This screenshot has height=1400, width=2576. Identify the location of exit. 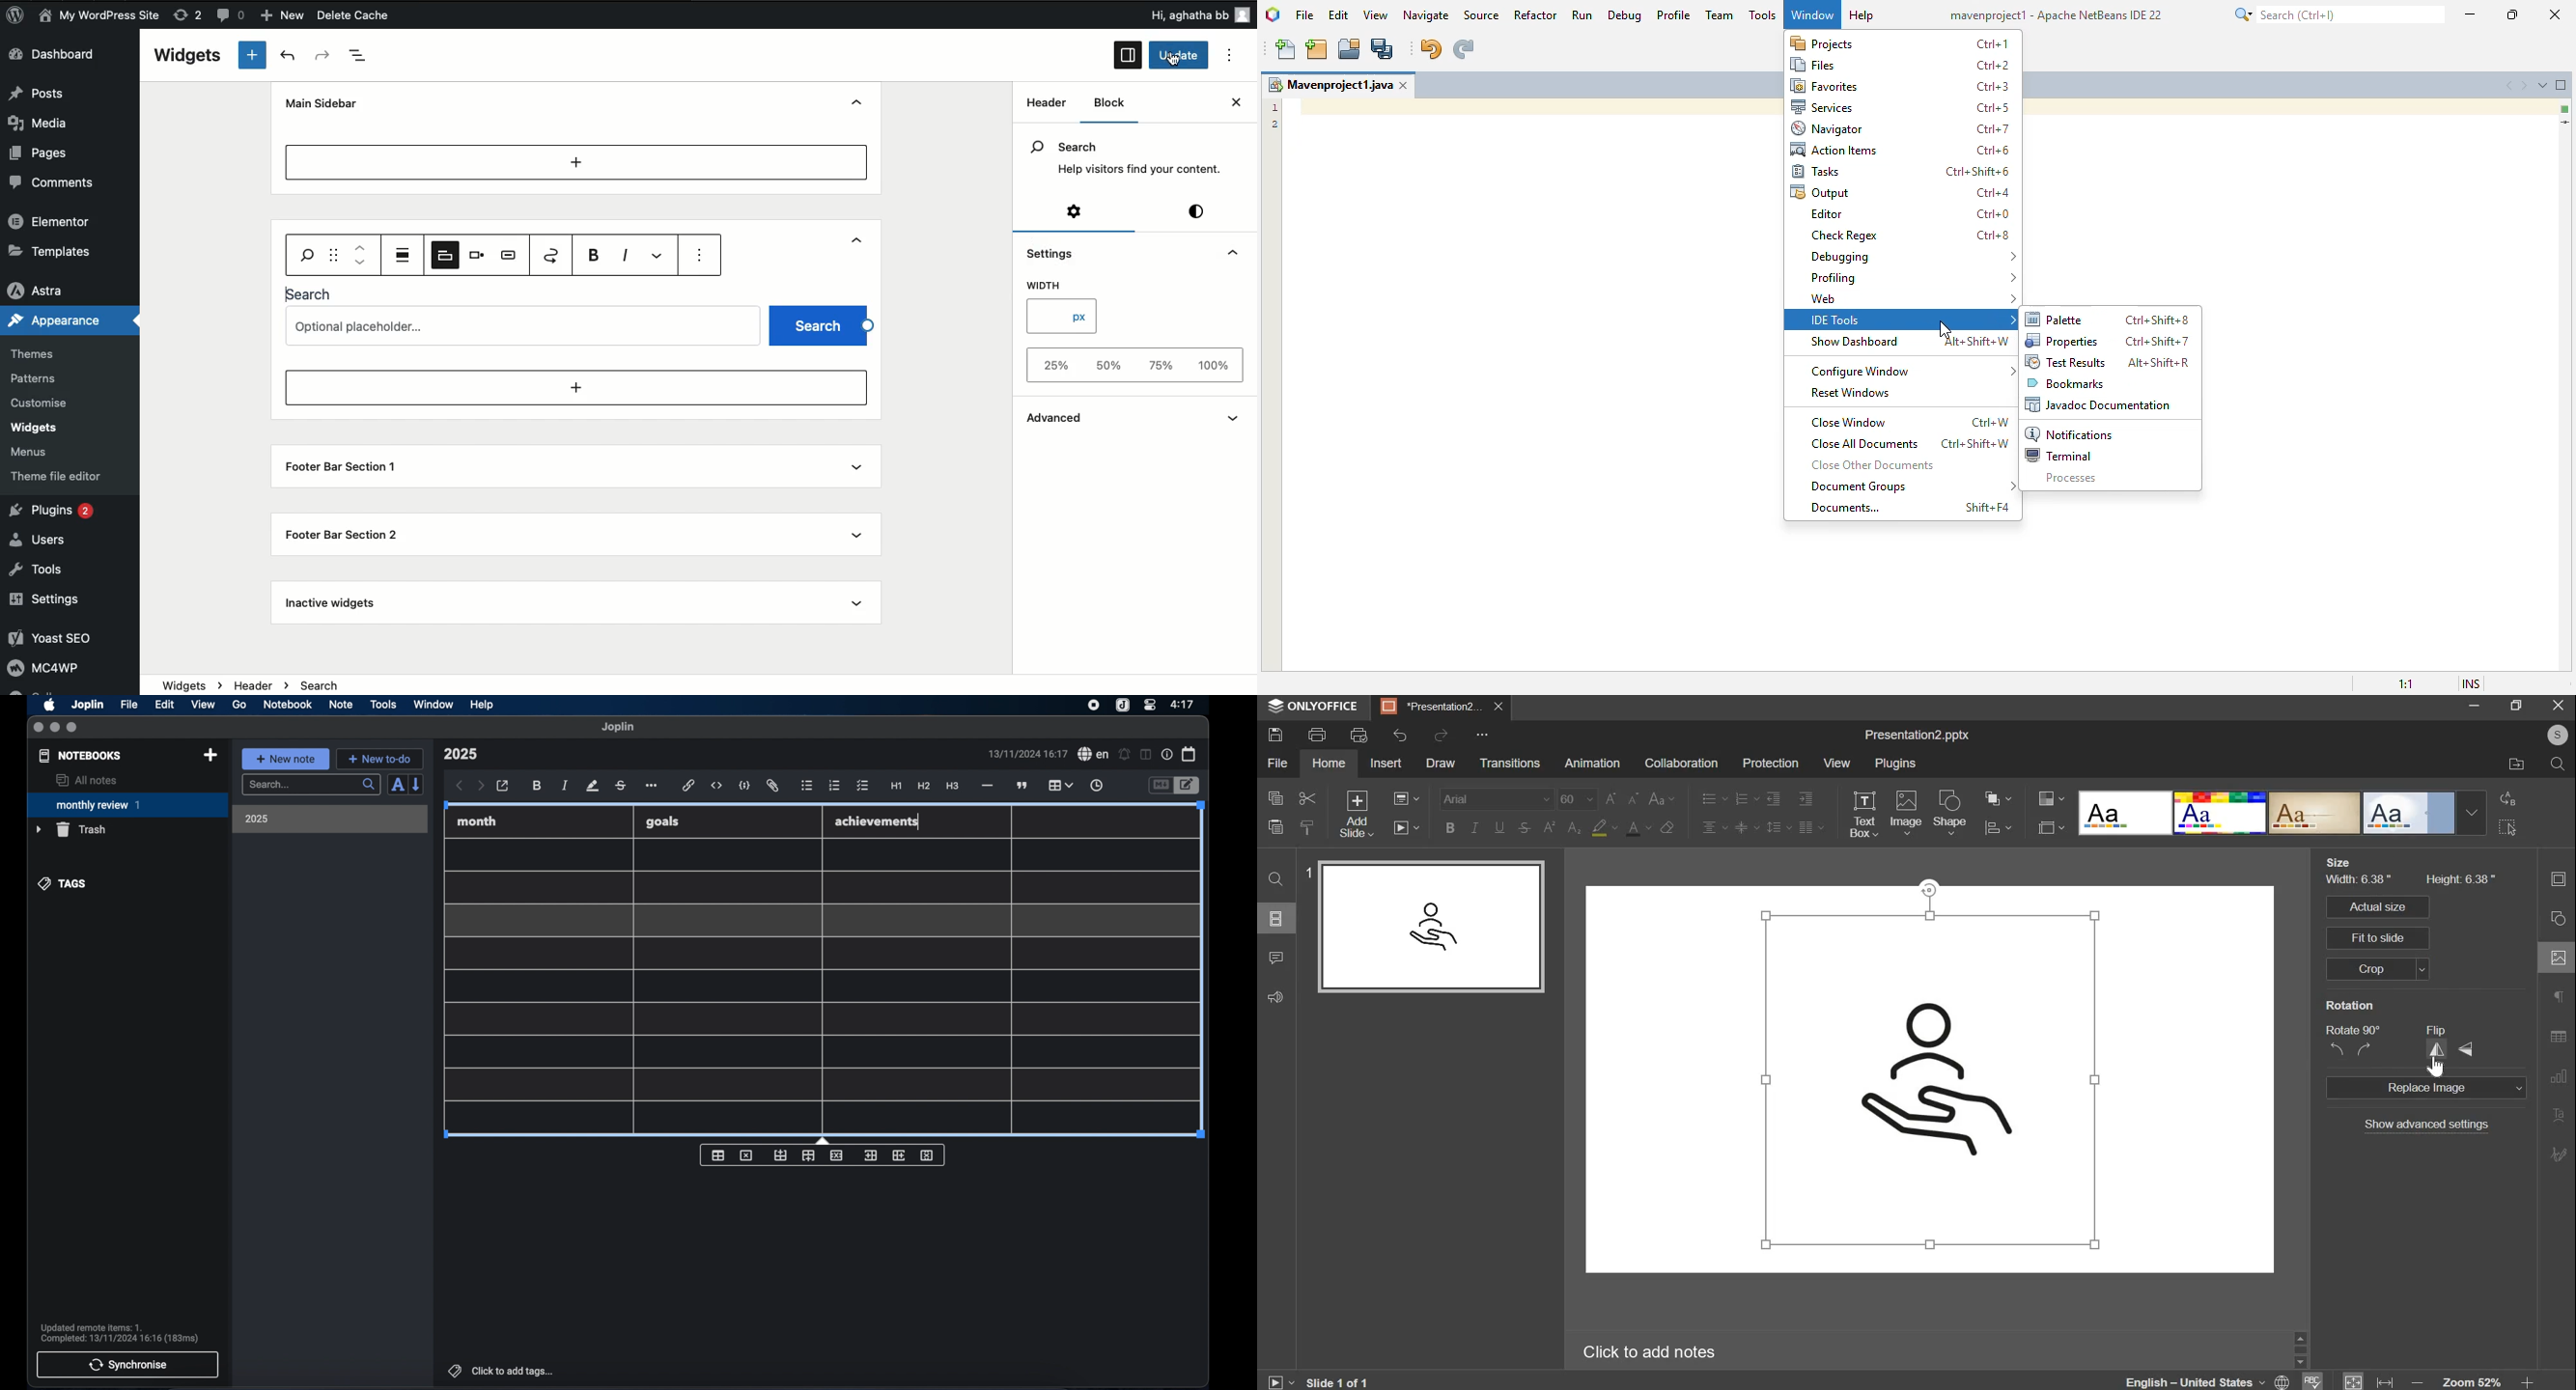
(2558, 704).